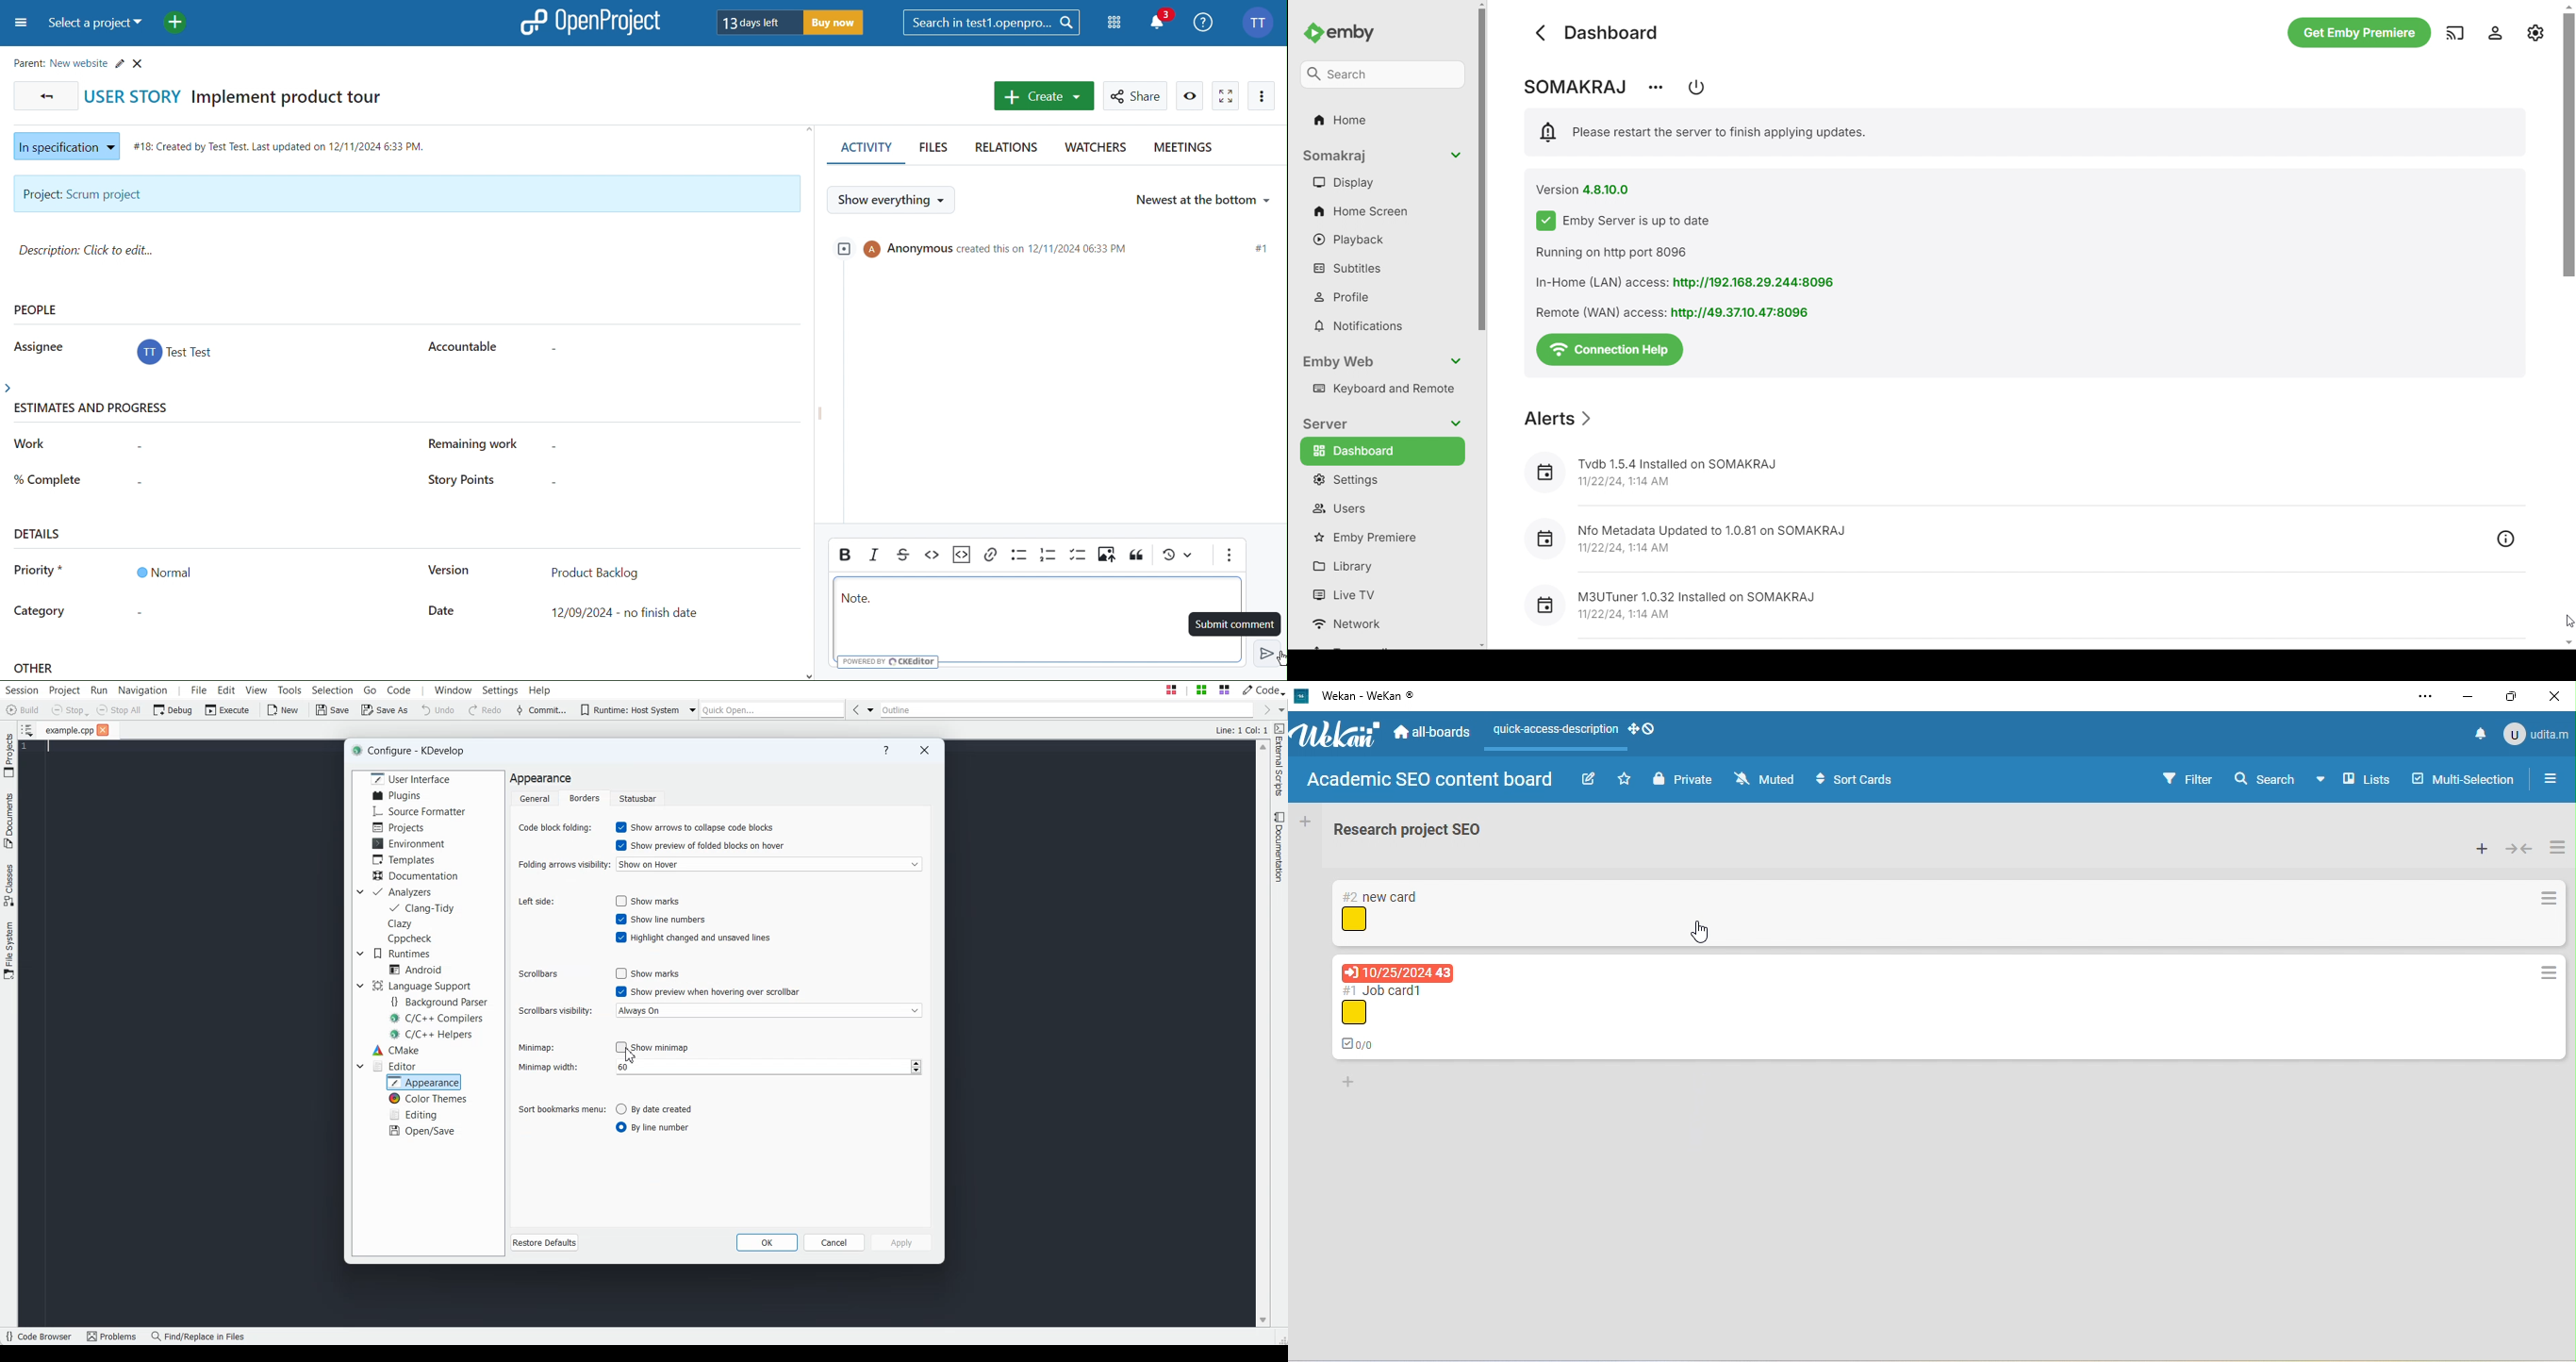  Describe the element at coordinates (1397, 972) in the screenshot. I see `due date` at that location.